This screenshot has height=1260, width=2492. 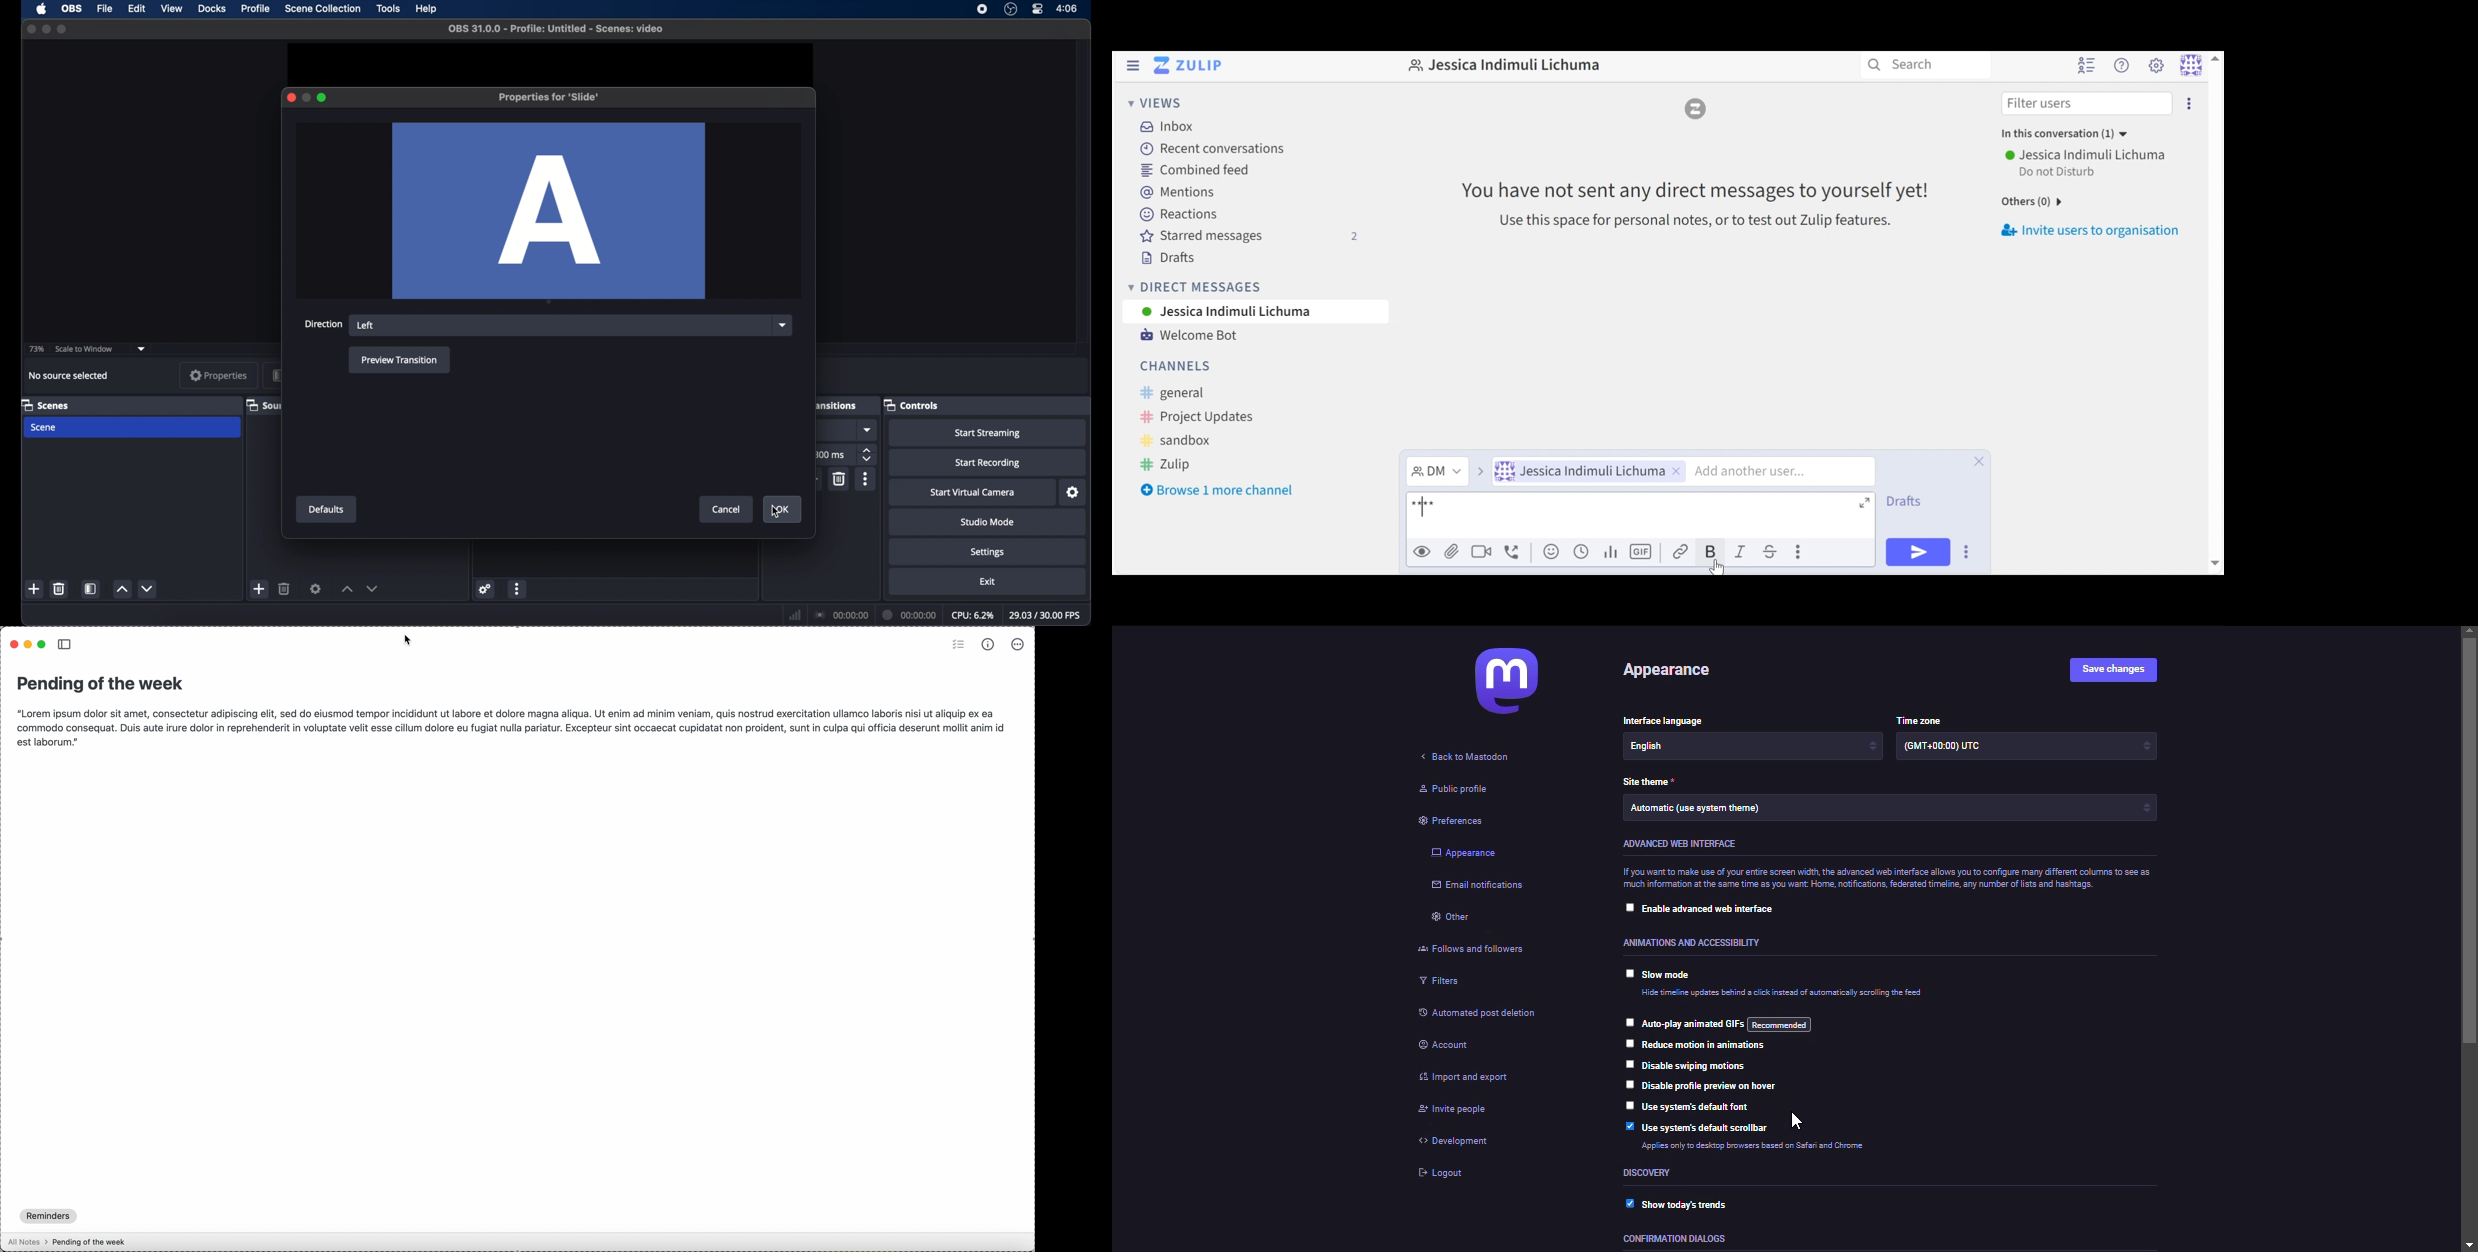 I want to click on use system's default font, so click(x=1699, y=1108).